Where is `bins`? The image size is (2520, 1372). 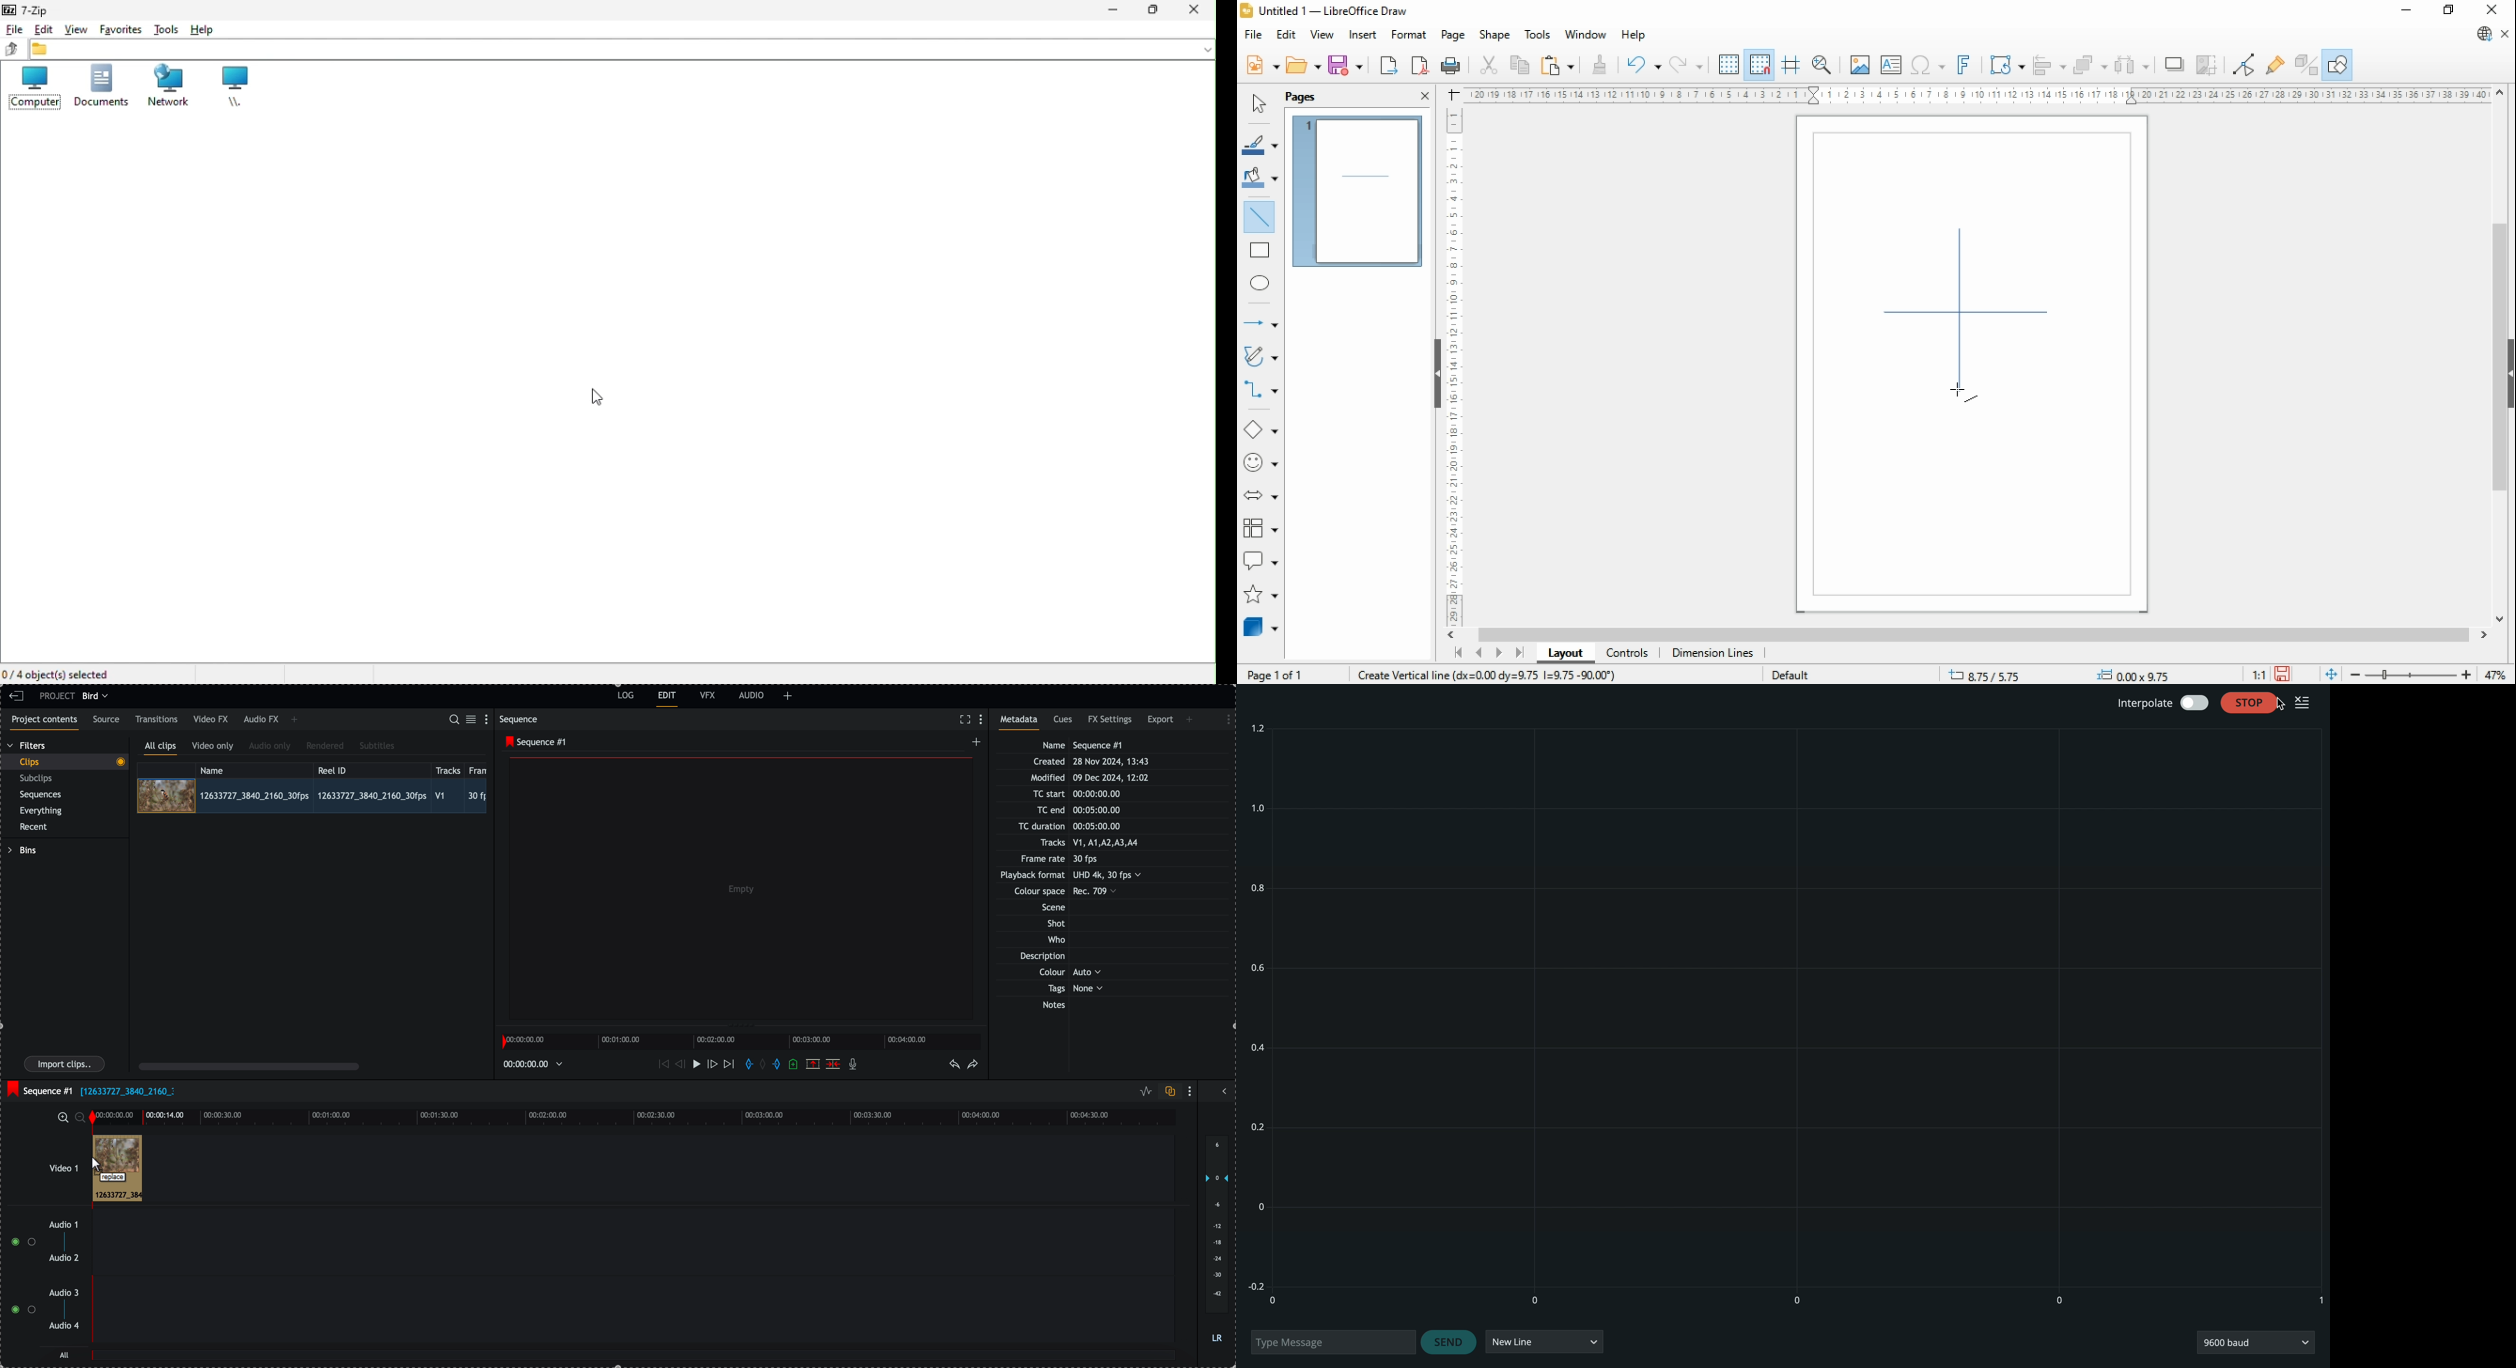 bins is located at coordinates (22, 850).